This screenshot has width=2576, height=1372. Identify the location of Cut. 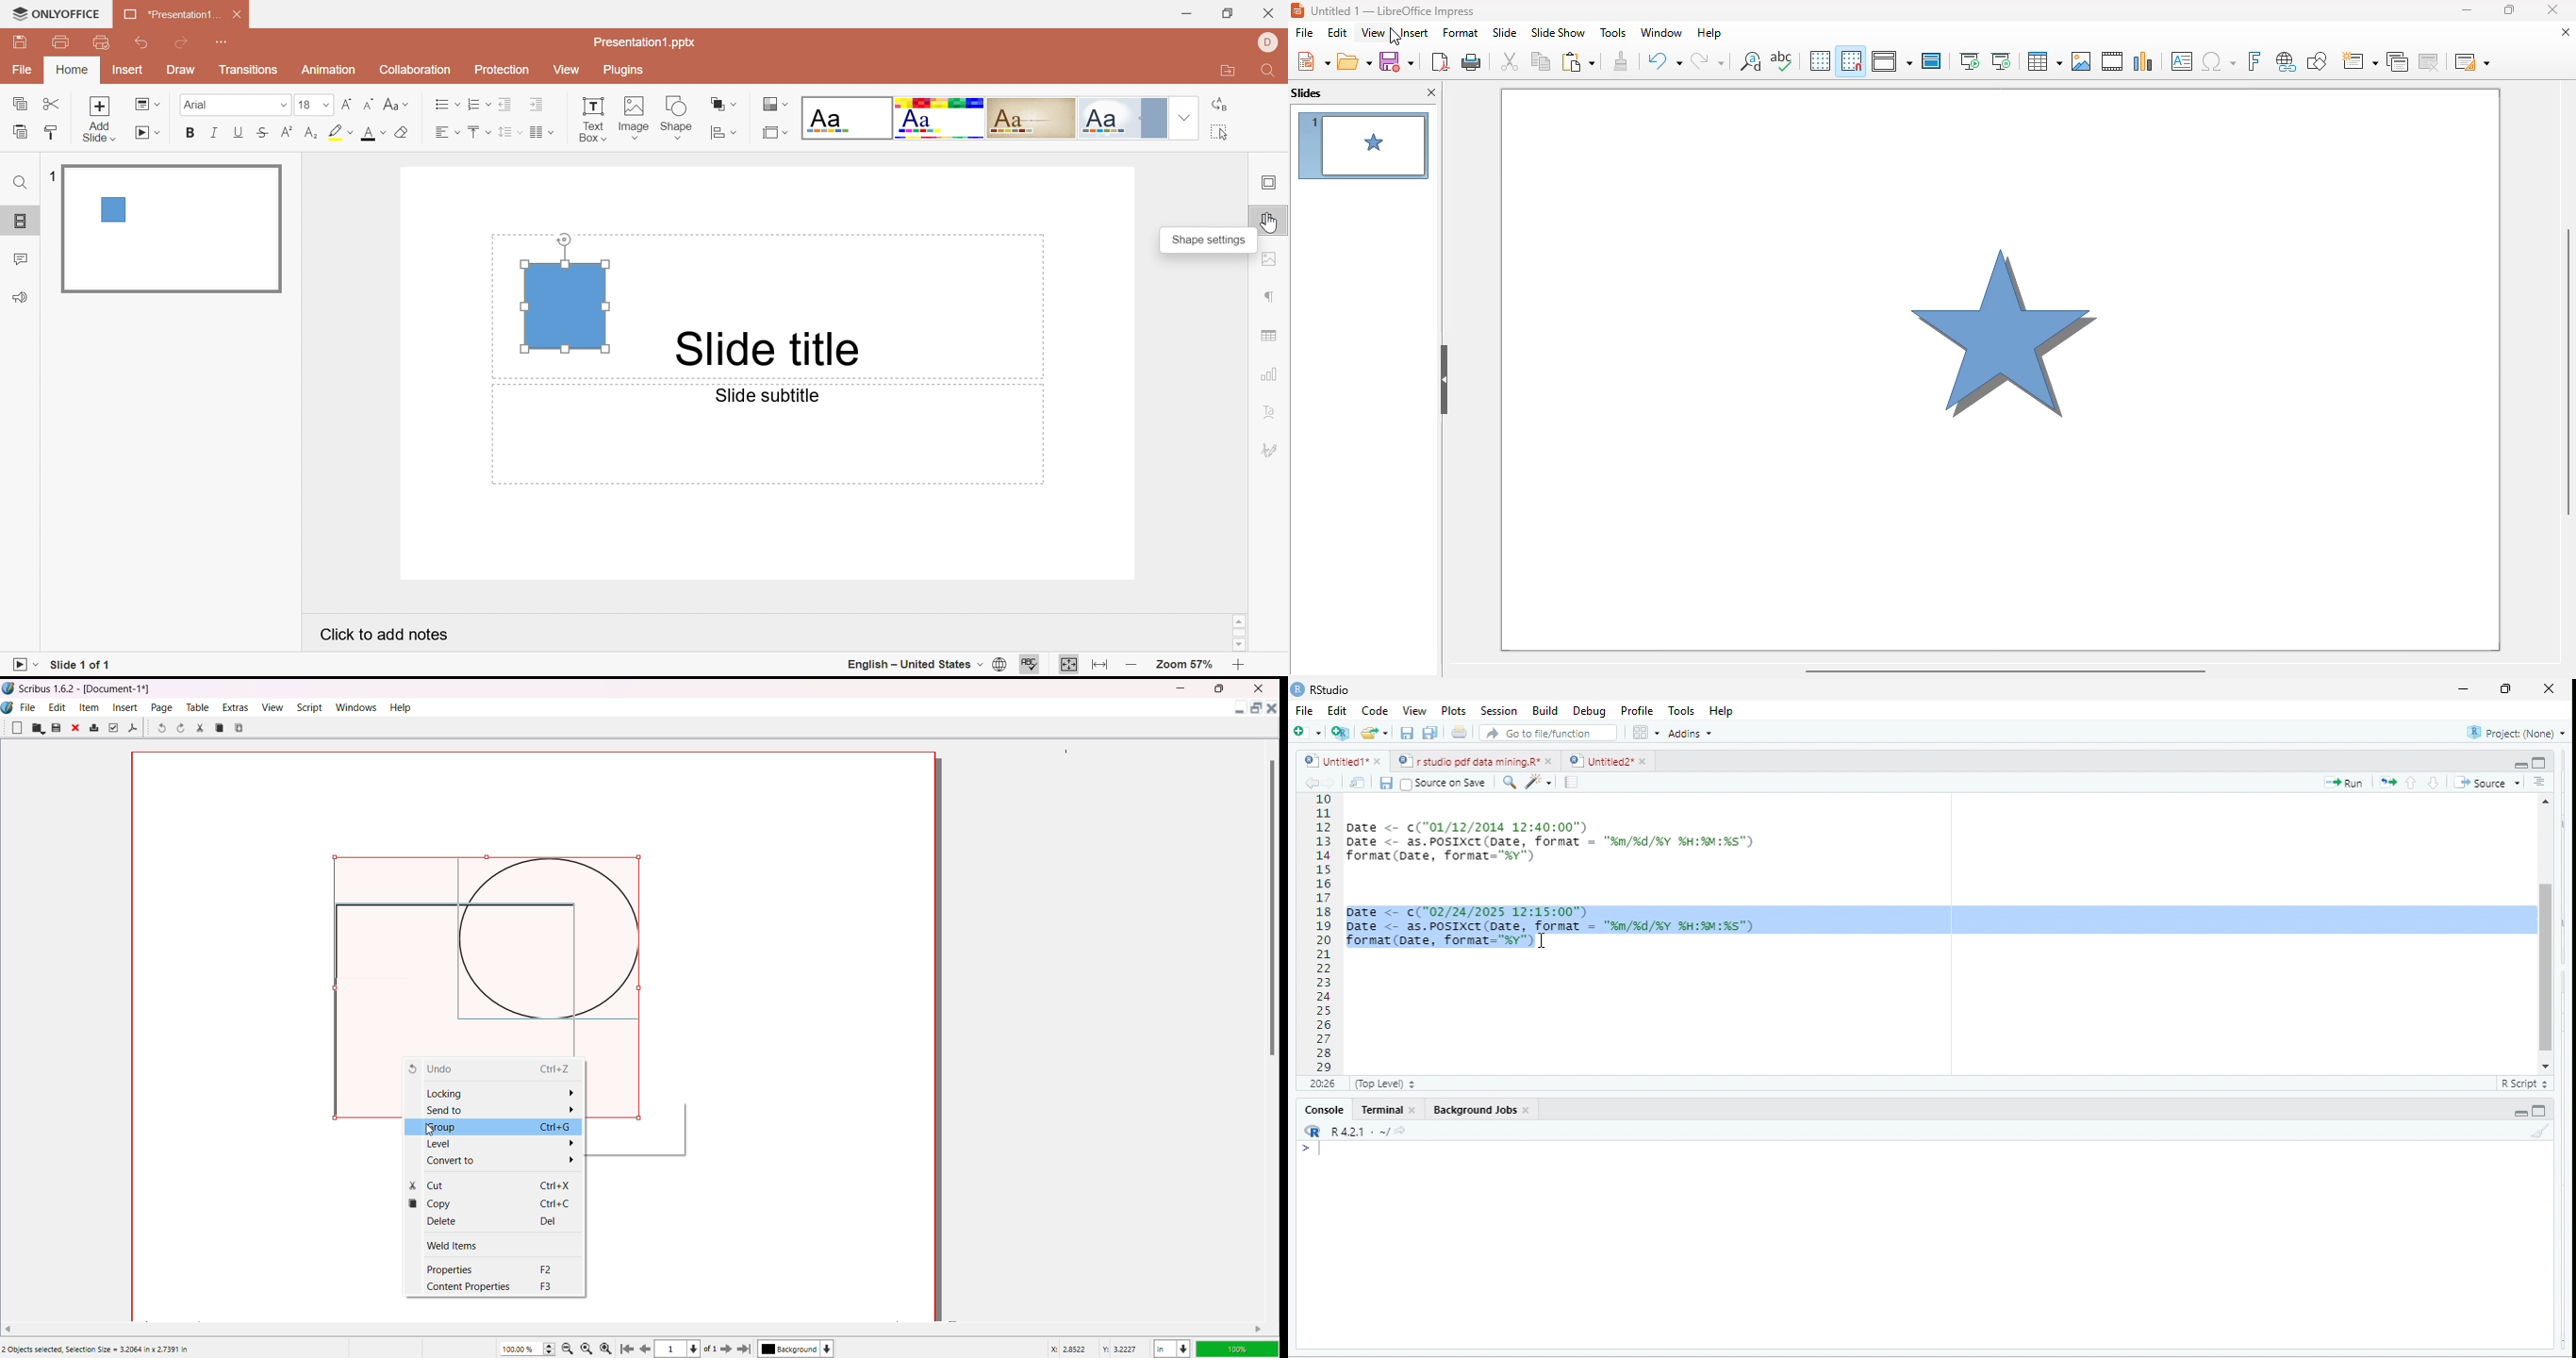
(54, 105).